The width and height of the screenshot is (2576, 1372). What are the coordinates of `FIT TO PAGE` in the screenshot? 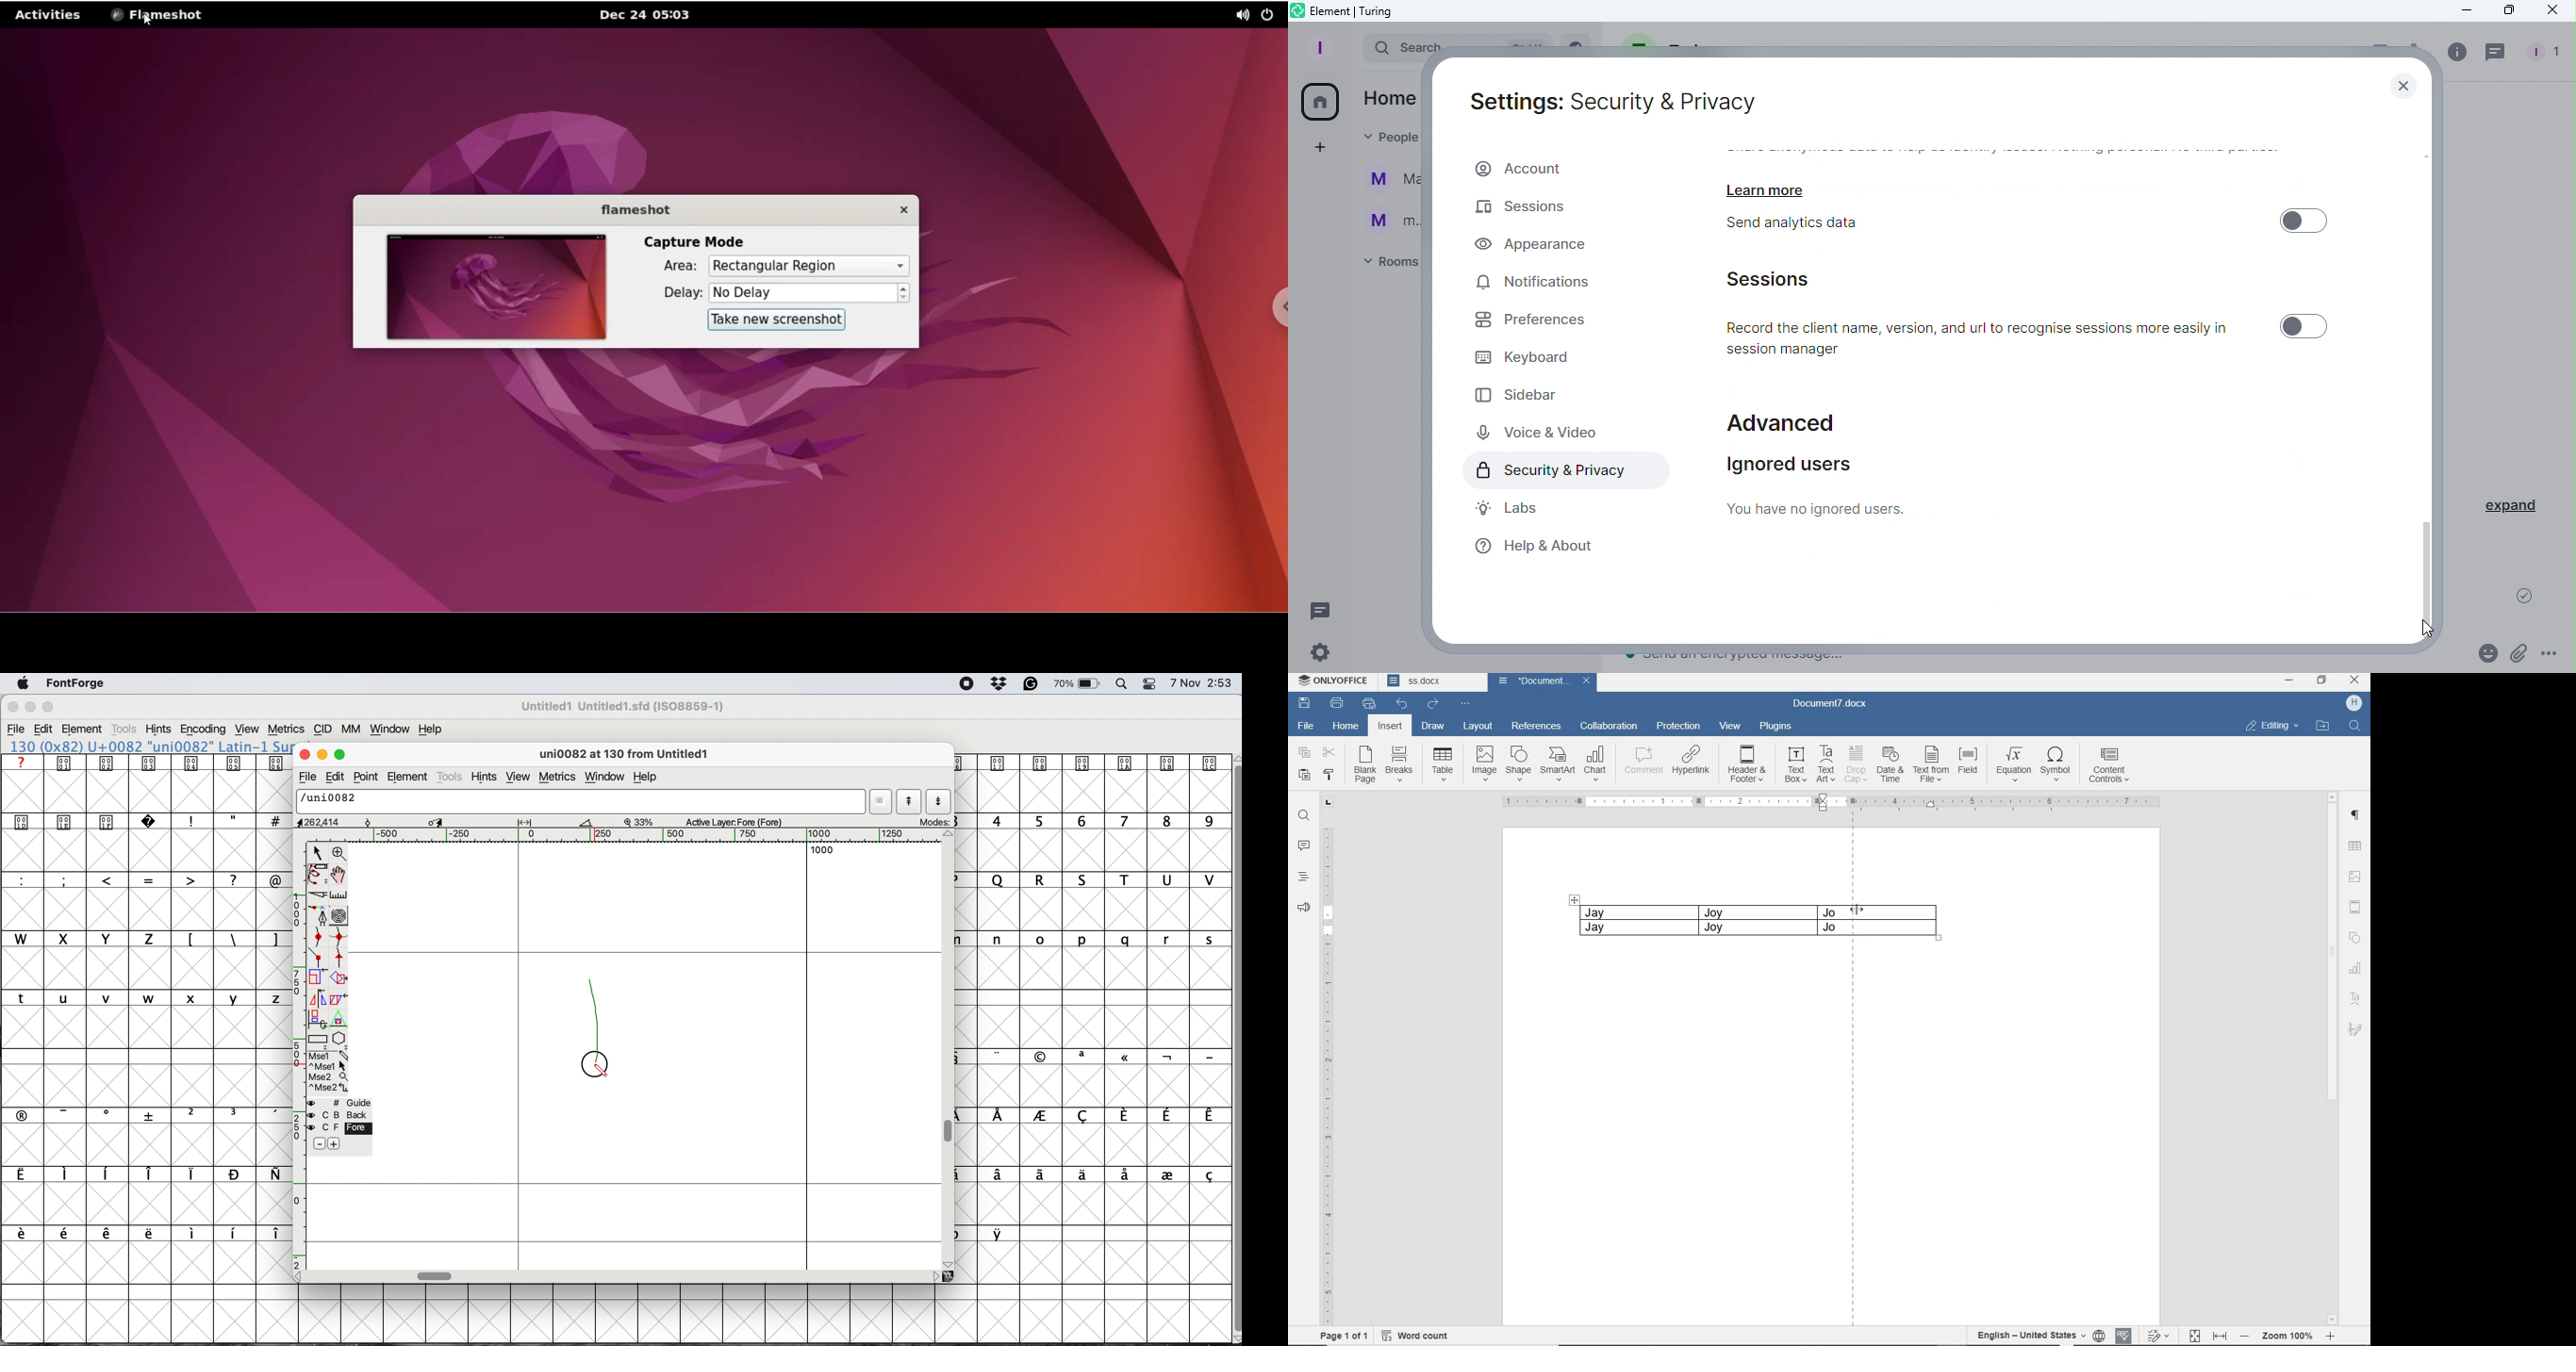 It's located at (2196, 1334).